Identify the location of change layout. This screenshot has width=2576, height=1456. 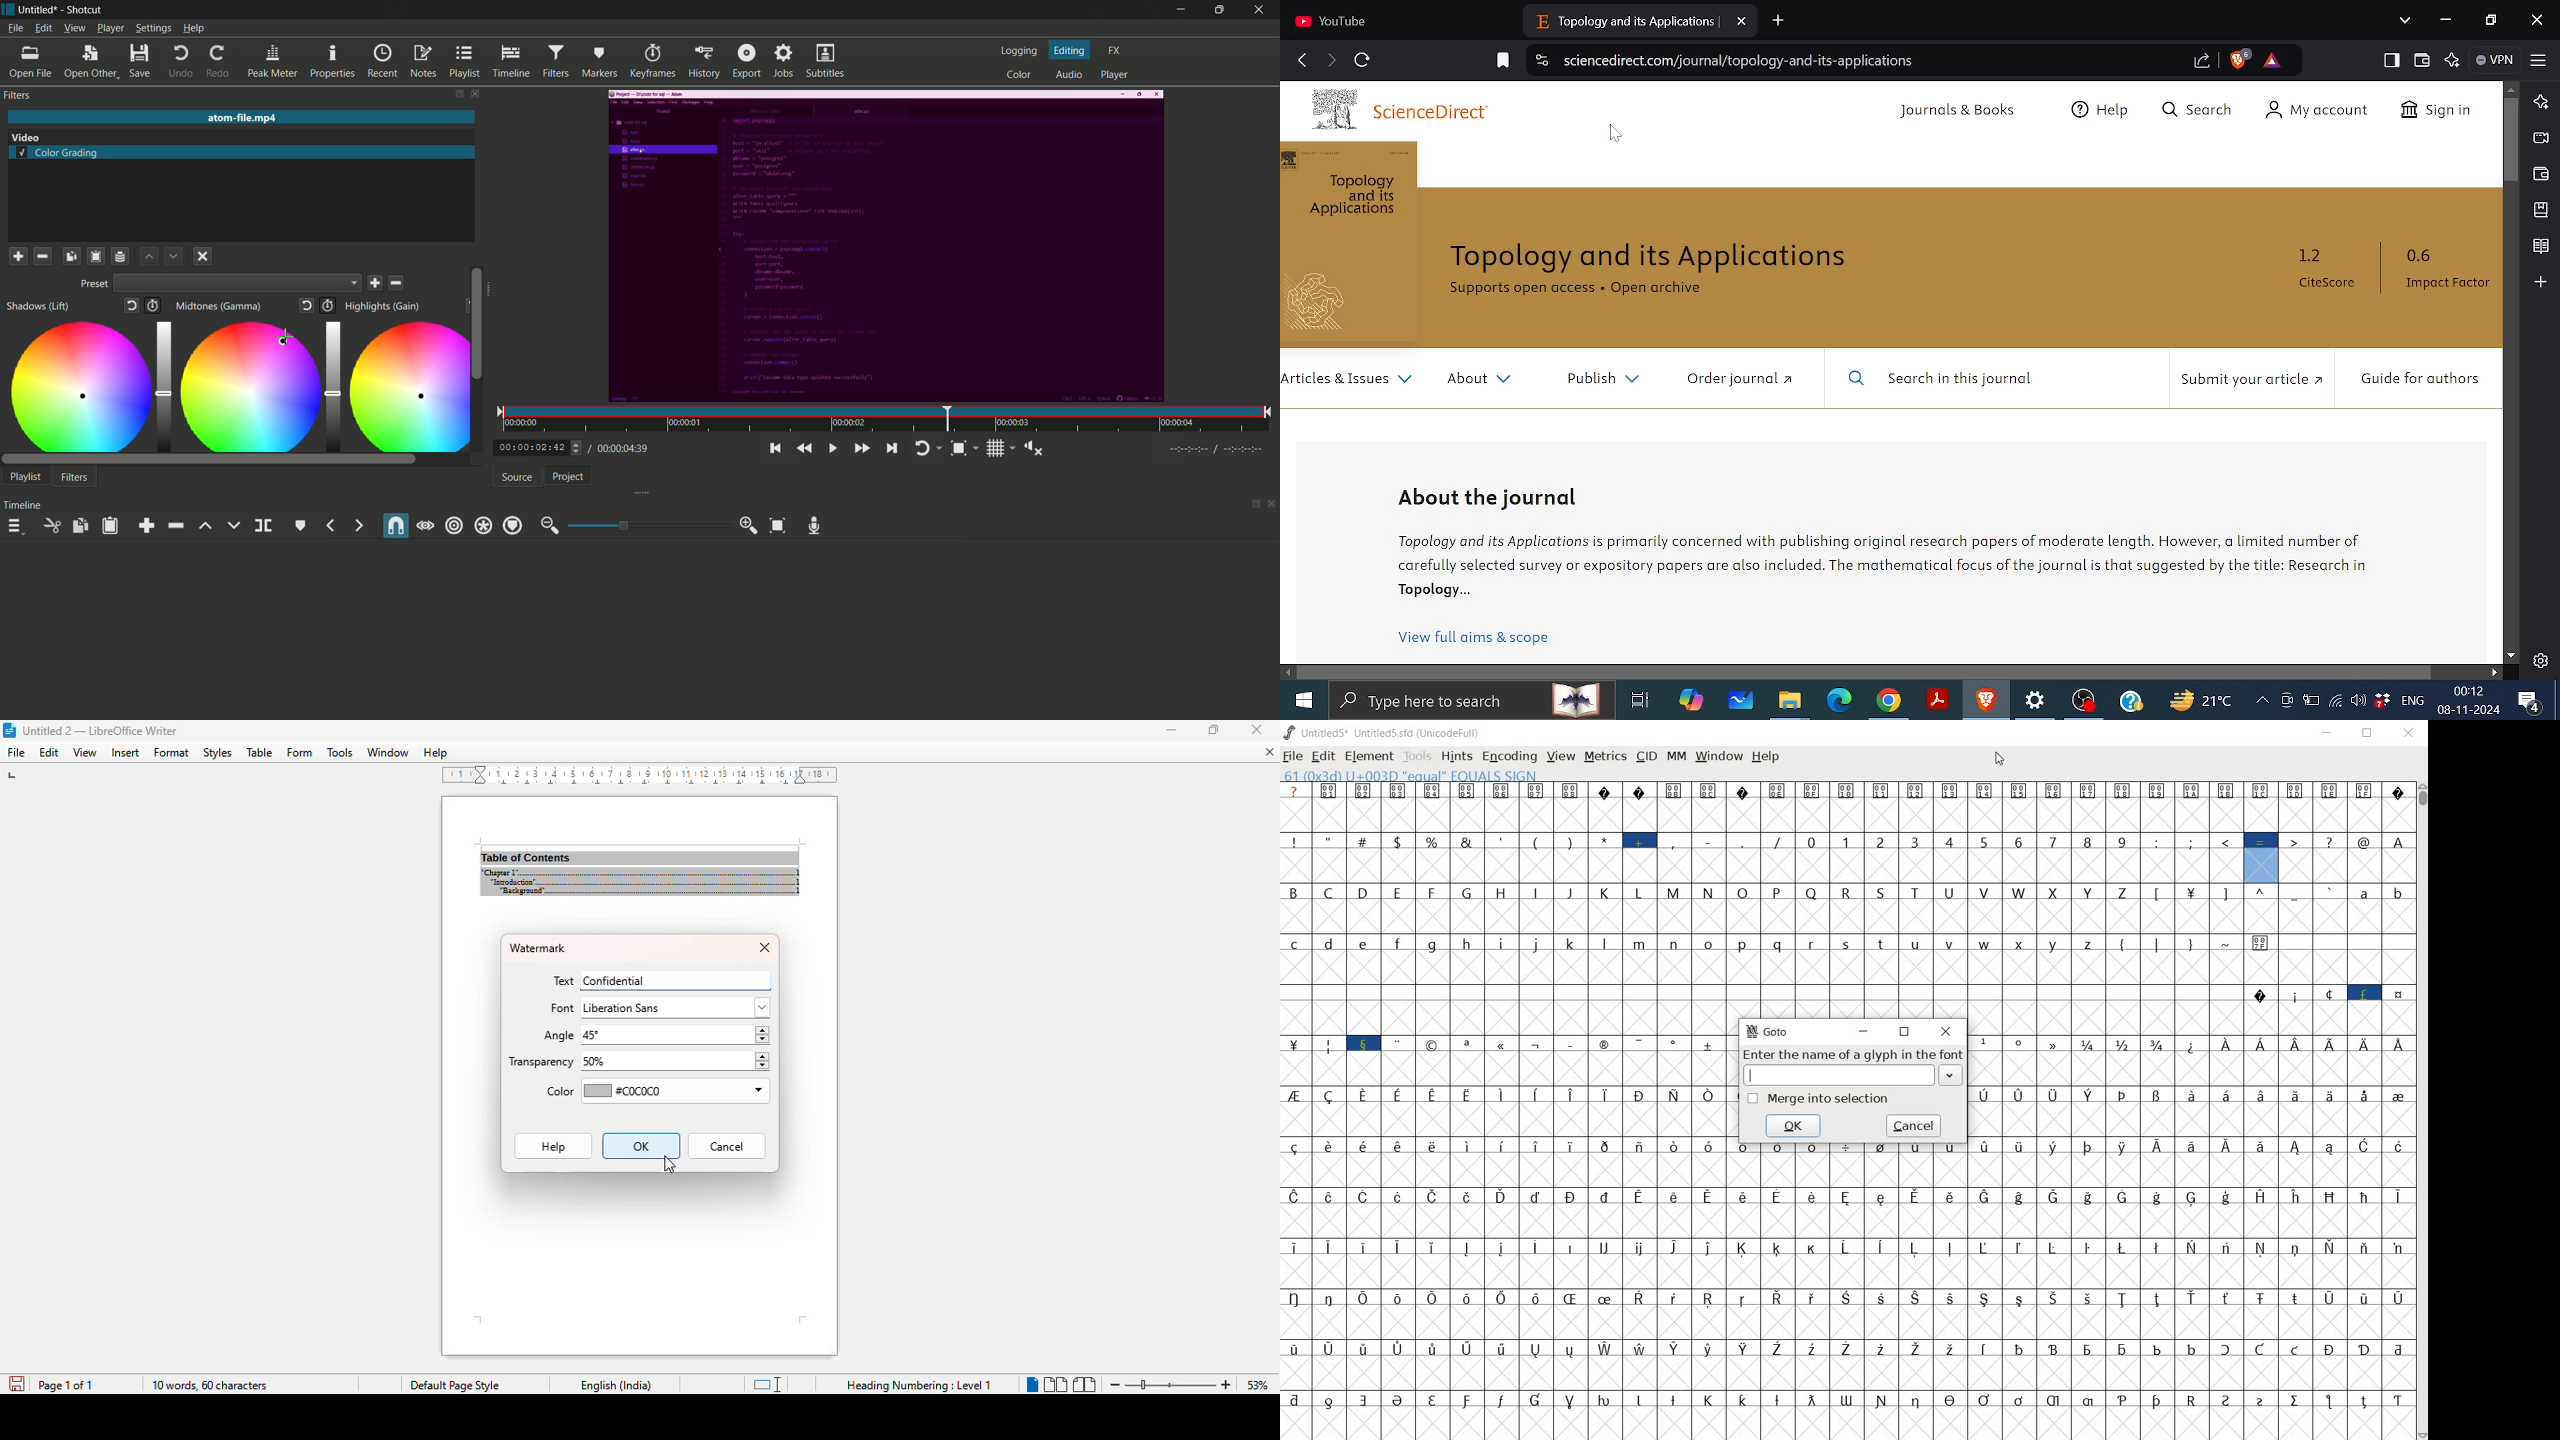
(455, 93).